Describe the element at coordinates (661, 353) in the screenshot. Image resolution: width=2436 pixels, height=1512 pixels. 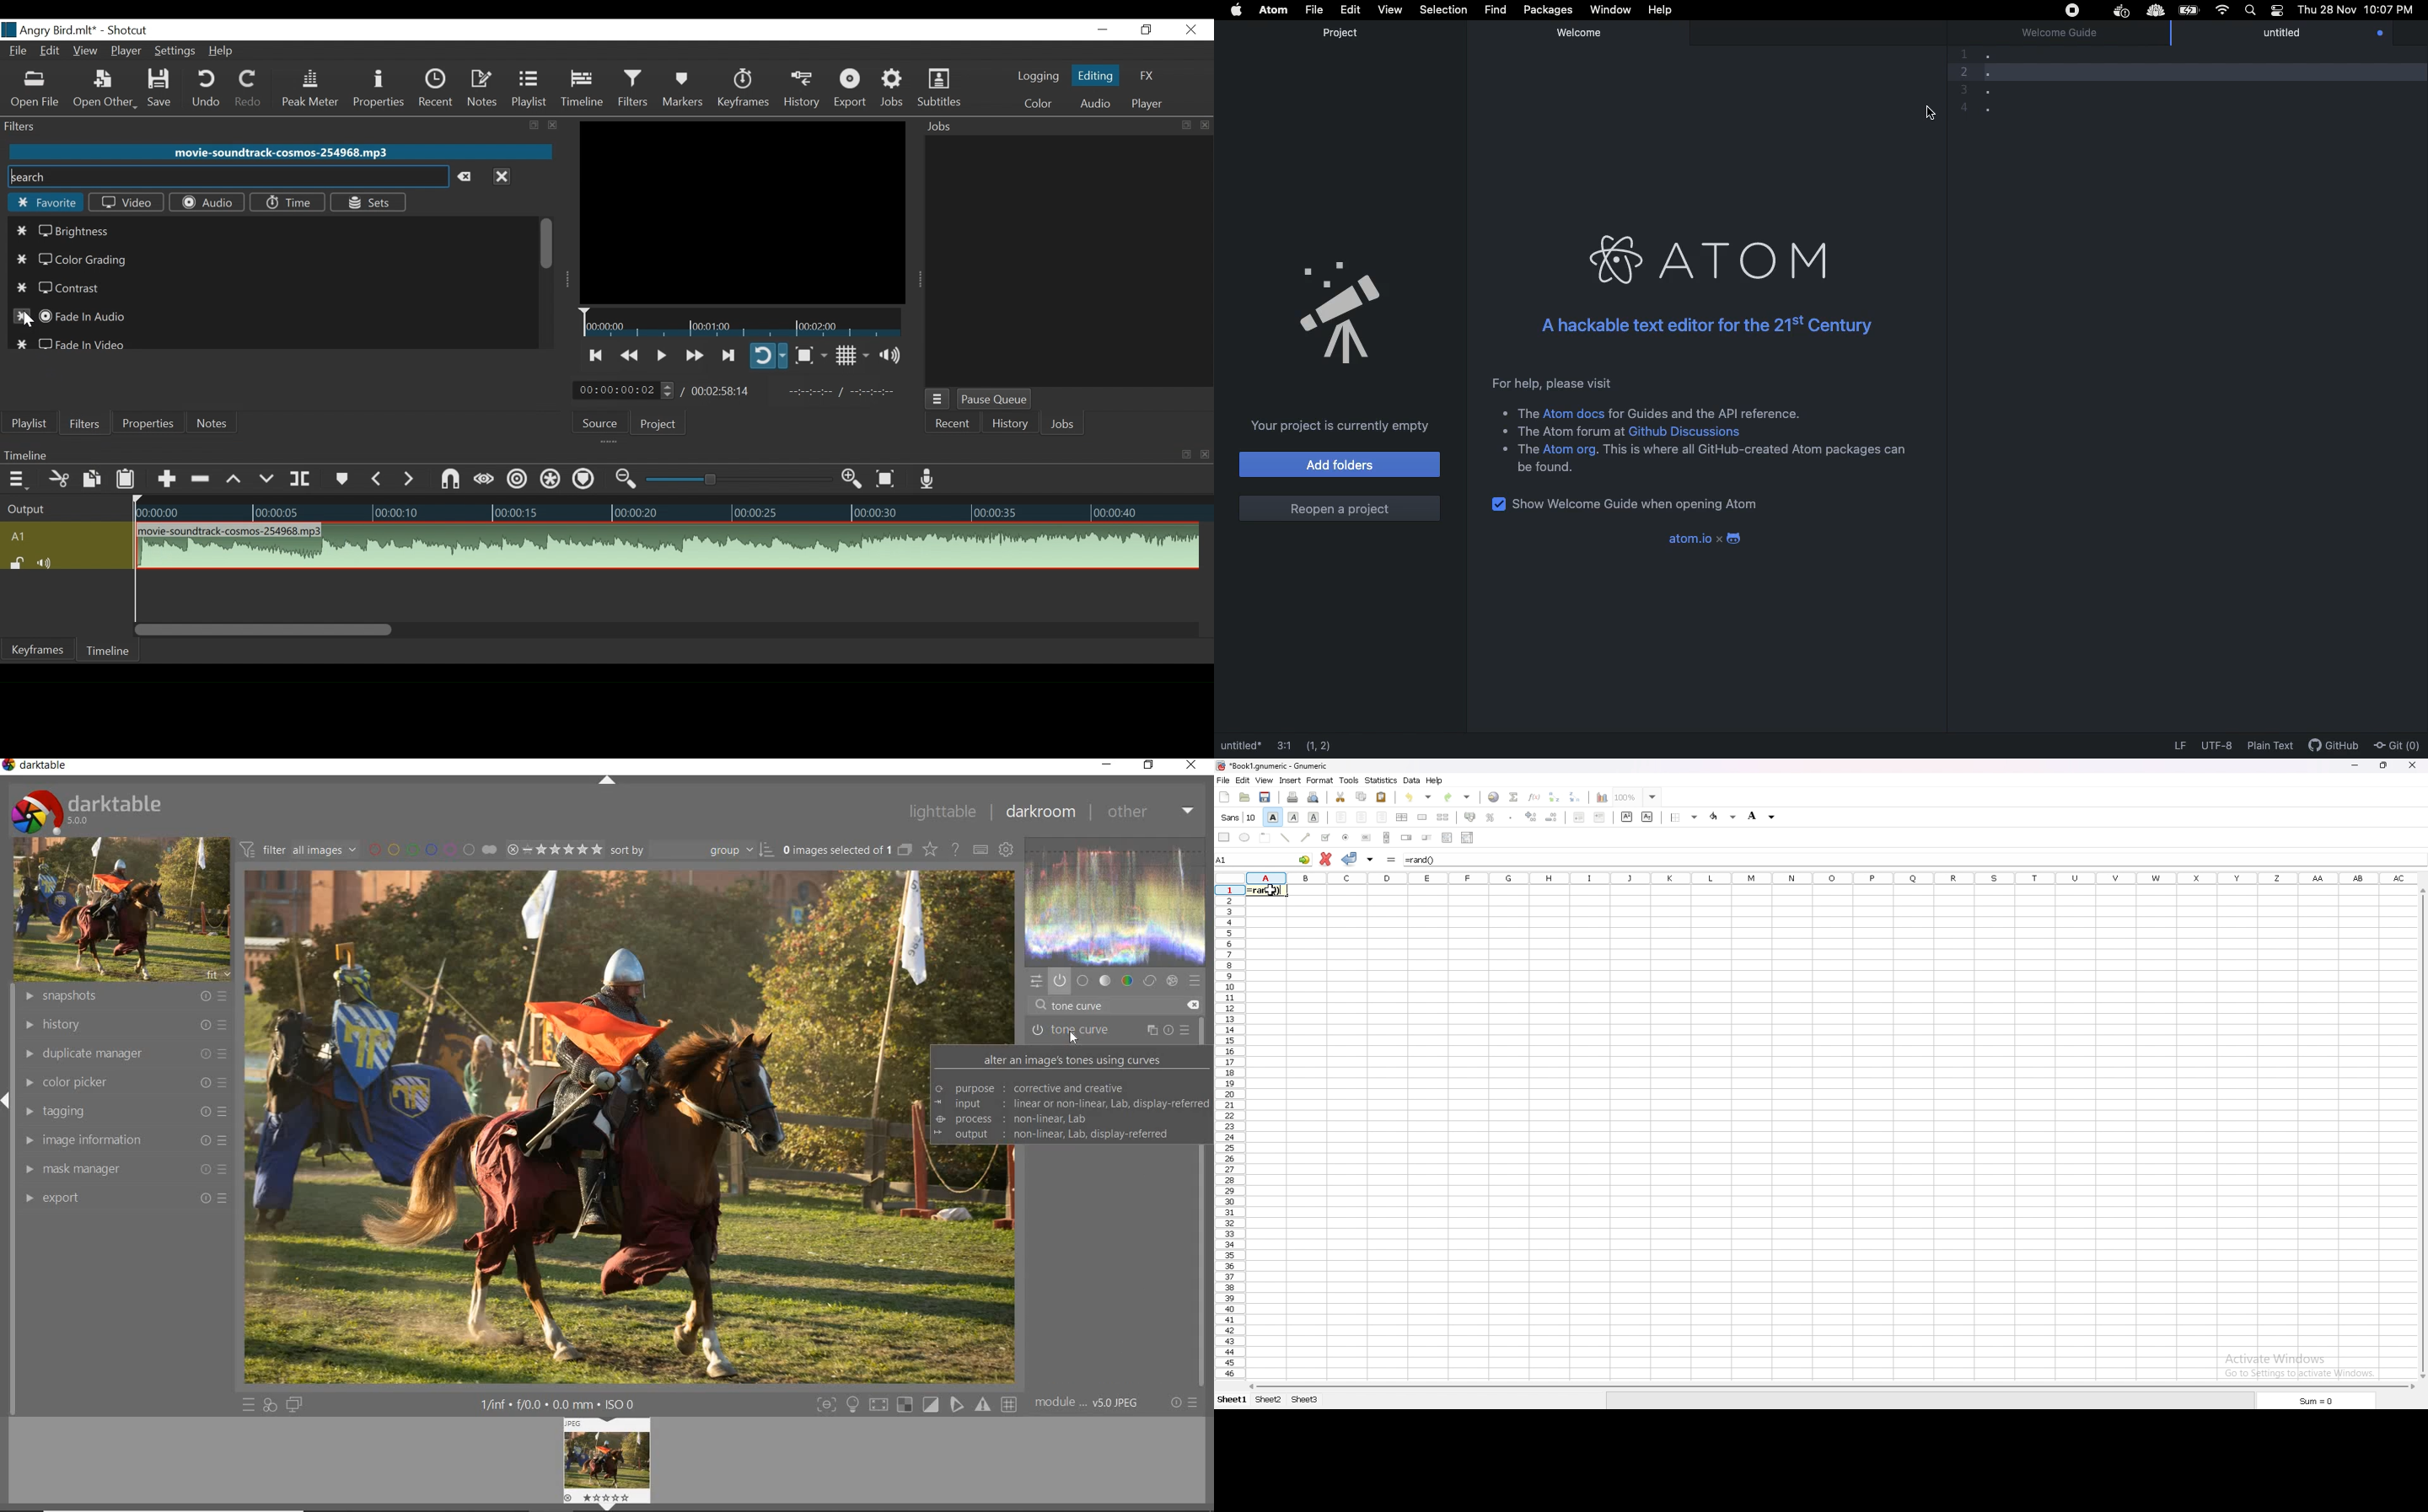
I see `Toggle play or pause (space)` at that location.